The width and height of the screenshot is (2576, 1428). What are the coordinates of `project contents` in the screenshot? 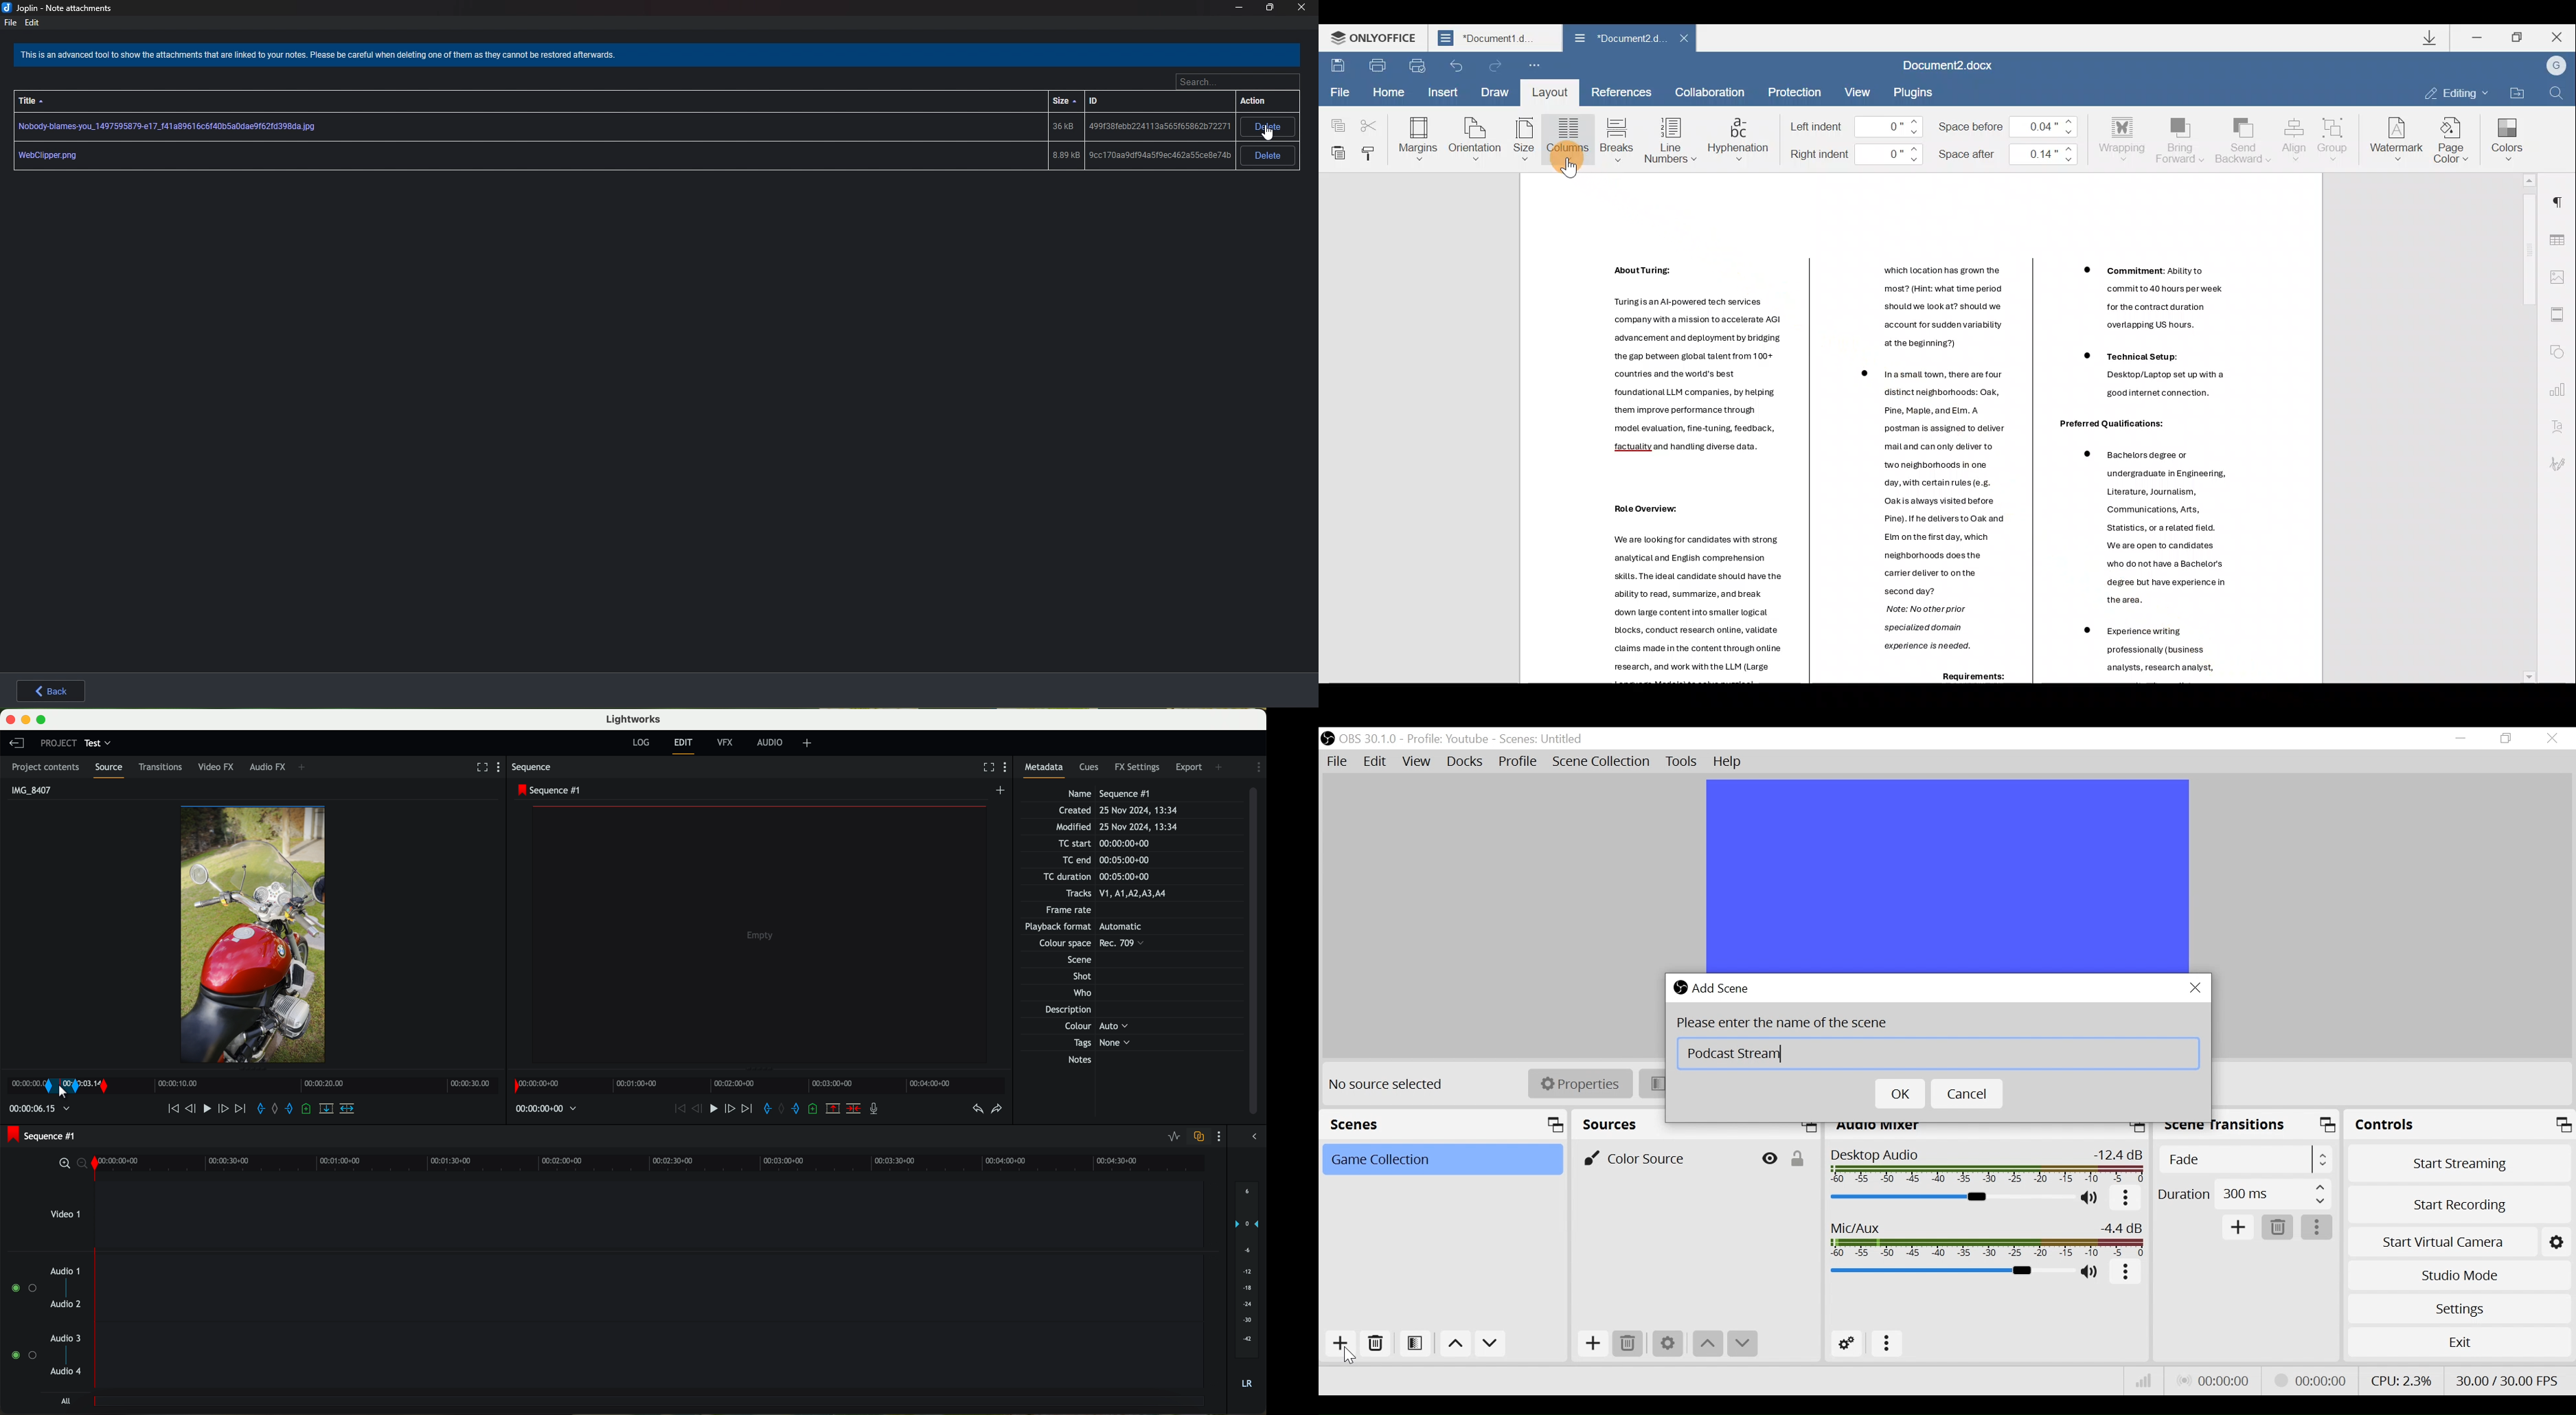 It's located at (47, 767).